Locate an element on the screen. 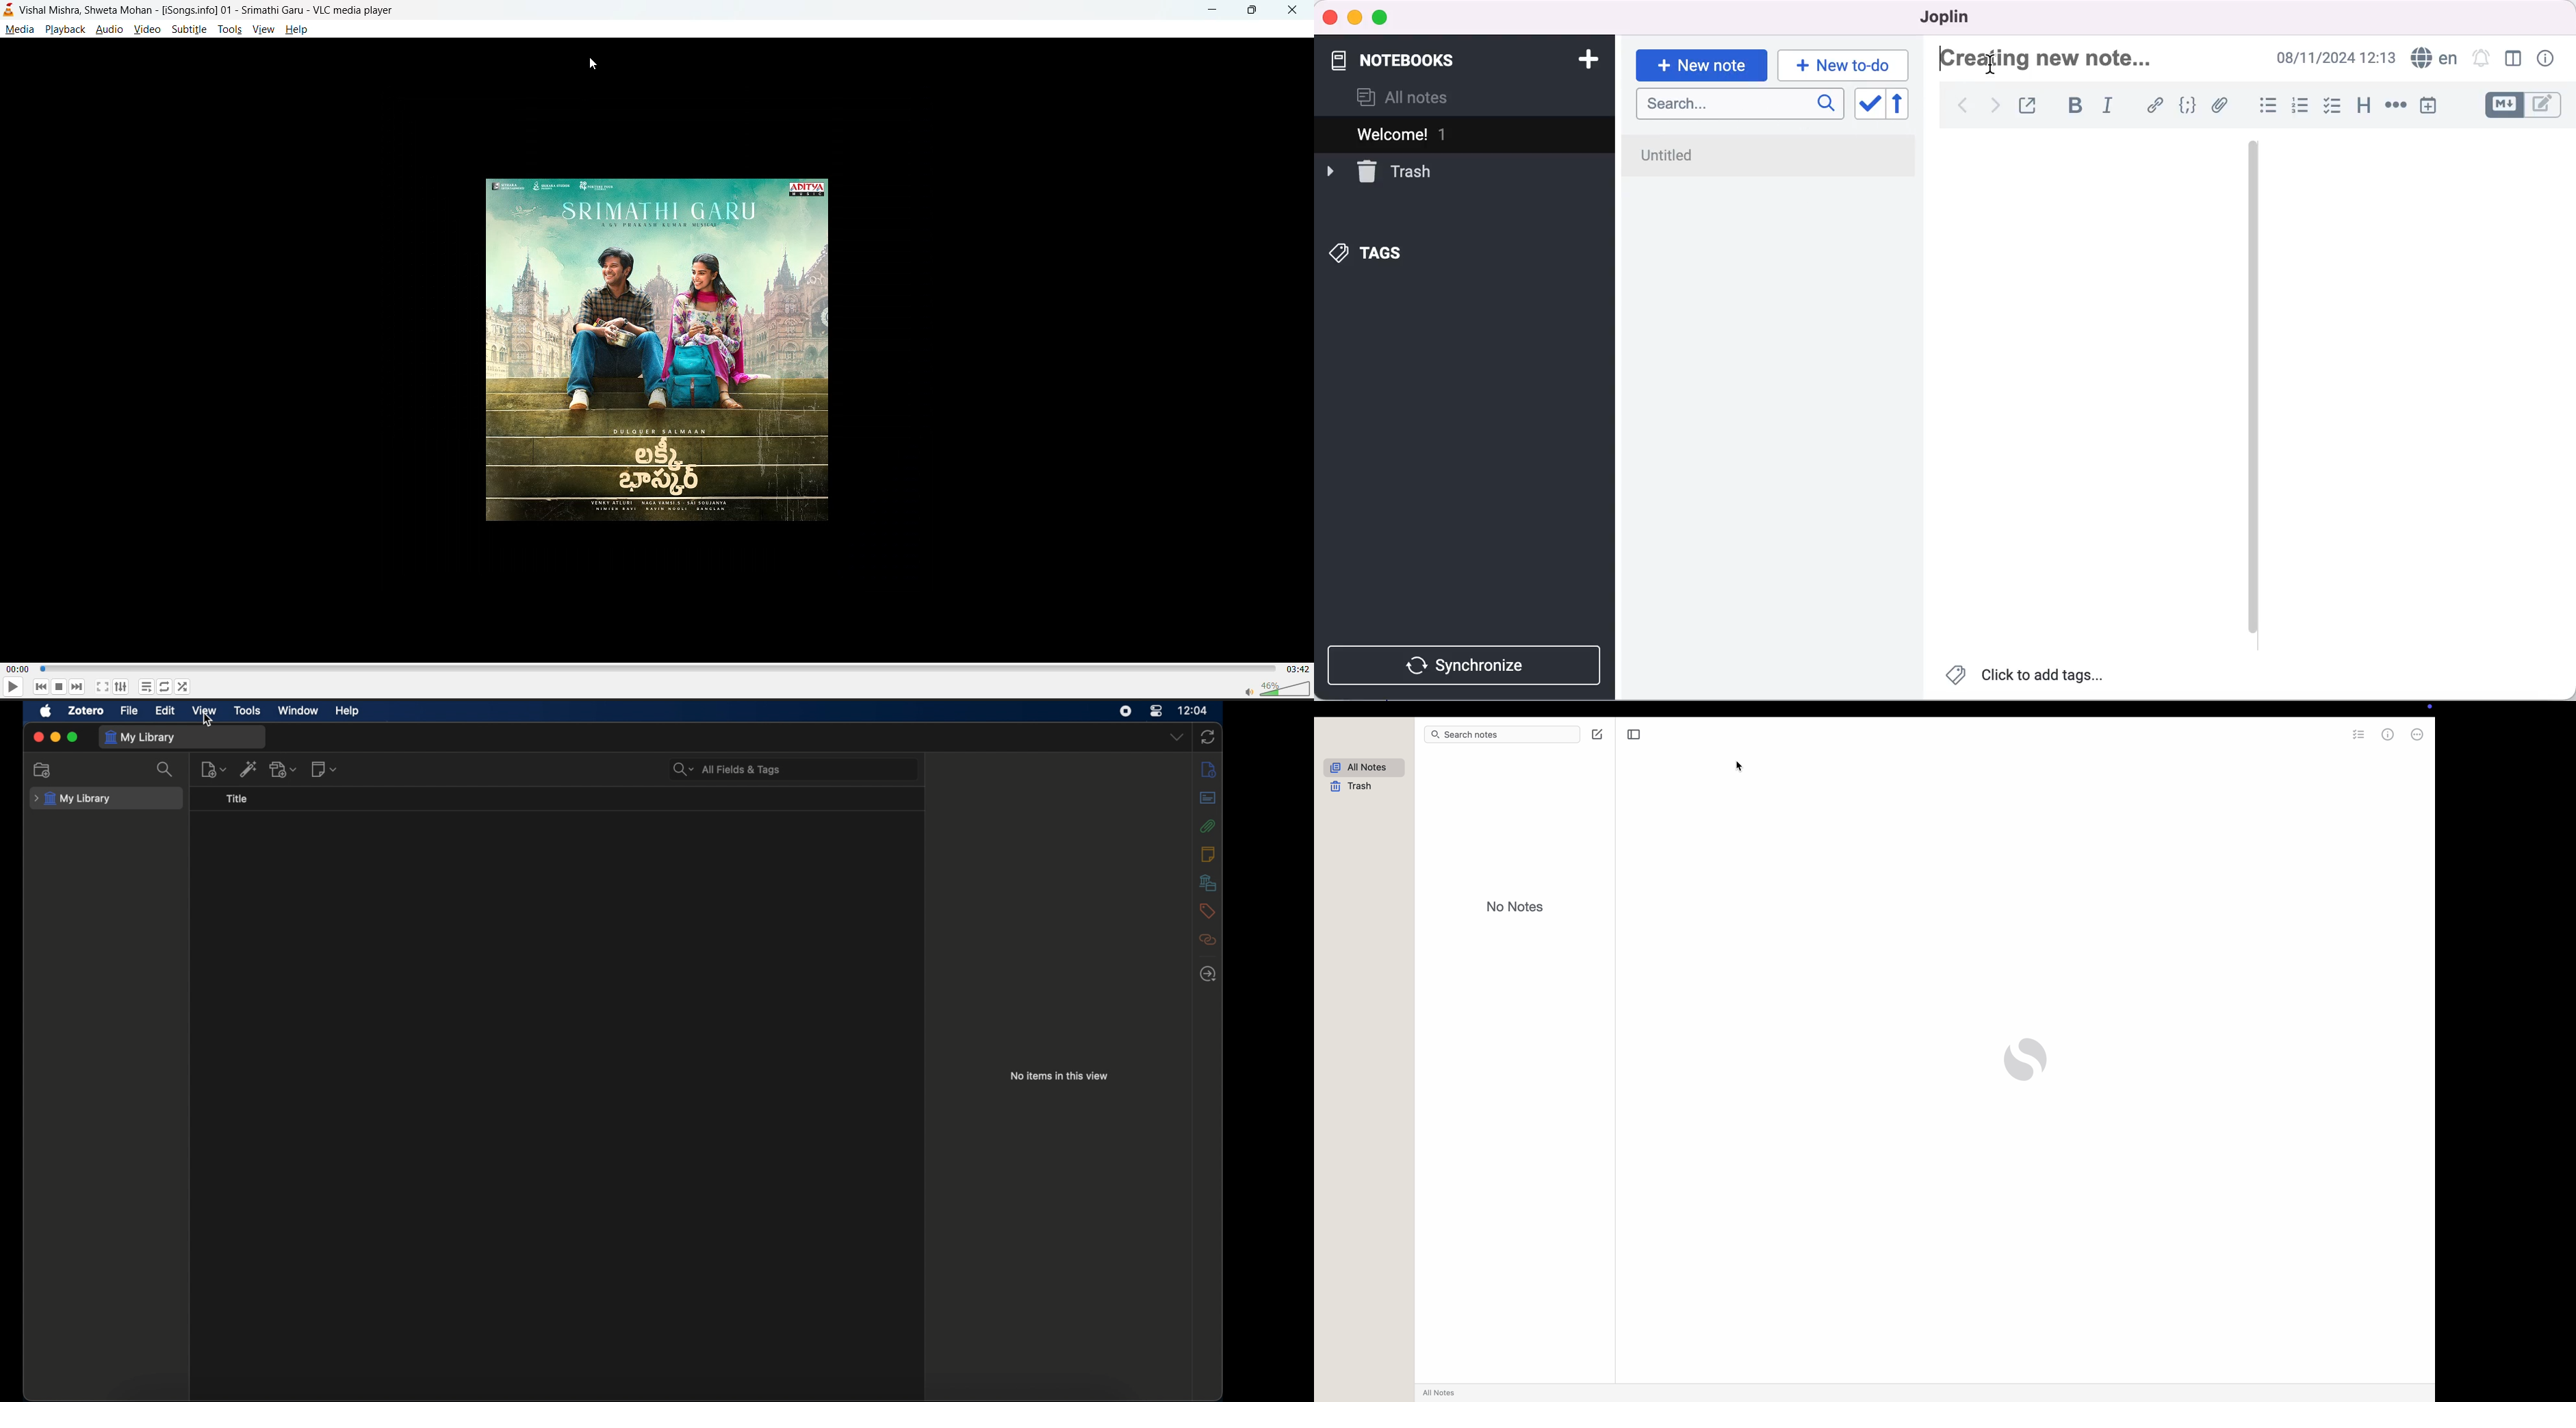  trash is located at coordinates (1393, 172).